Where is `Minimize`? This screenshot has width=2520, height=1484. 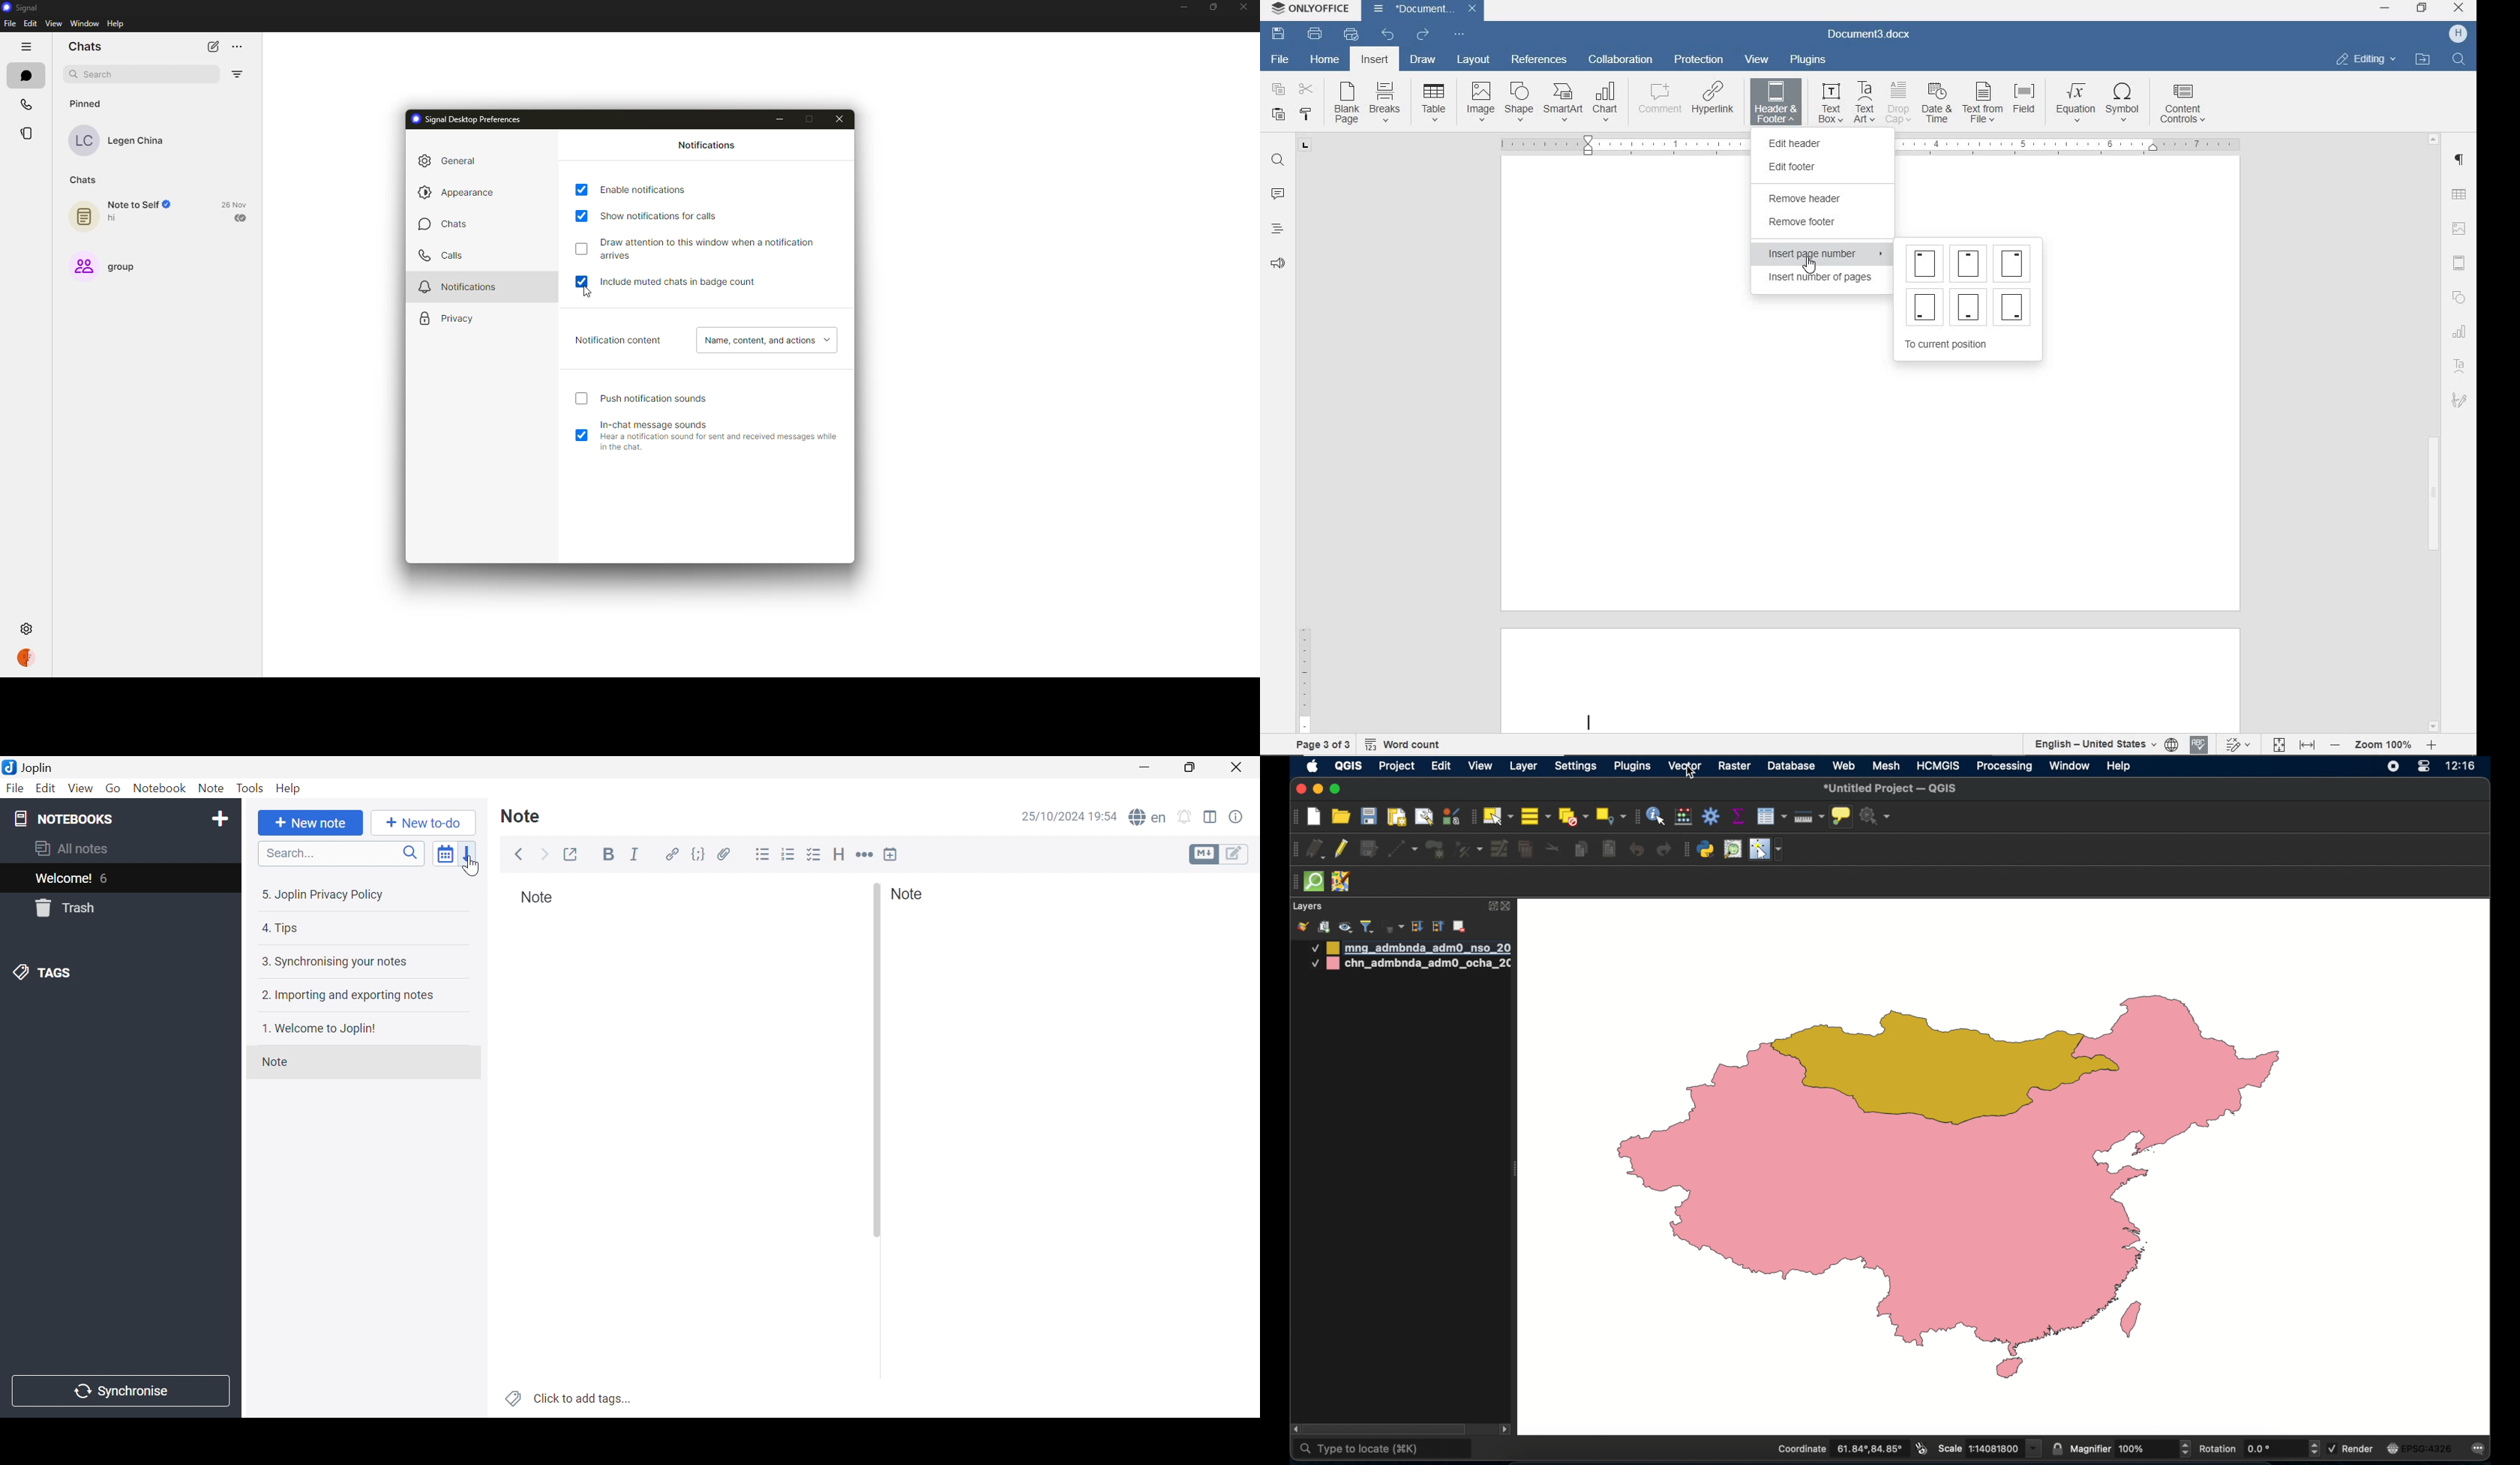 Minimize is located at coordinates (1145, 767).